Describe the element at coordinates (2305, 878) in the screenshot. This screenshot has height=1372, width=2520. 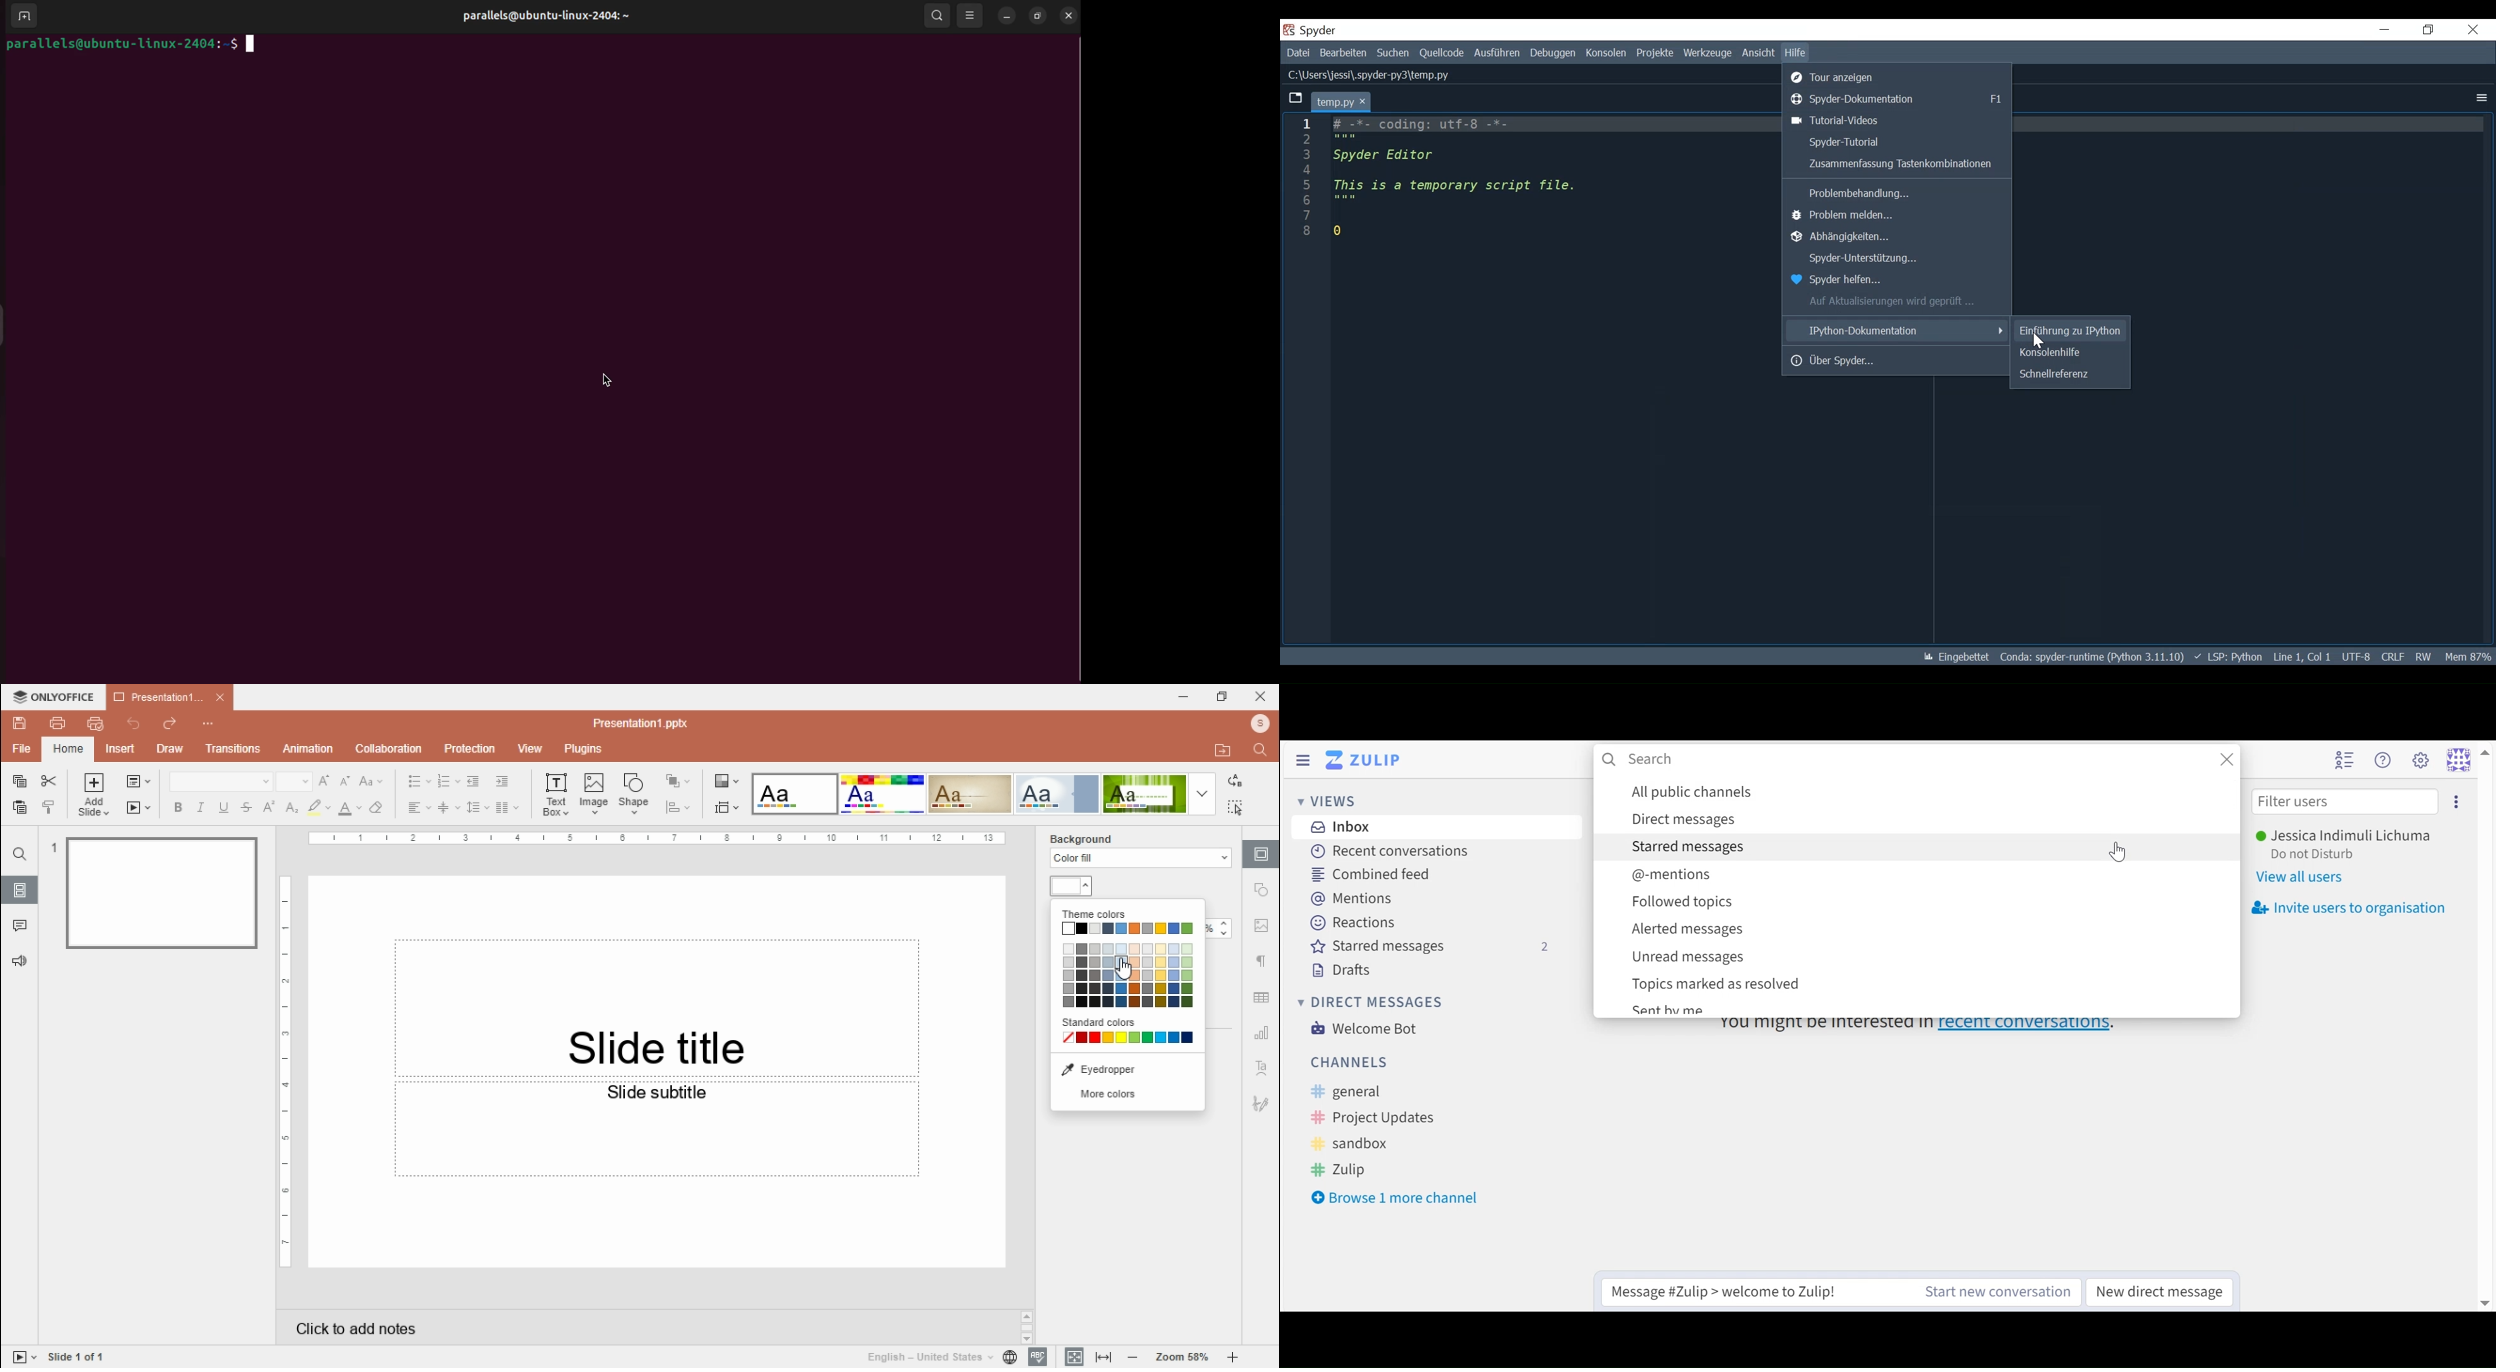
I see `View all users` at that location.